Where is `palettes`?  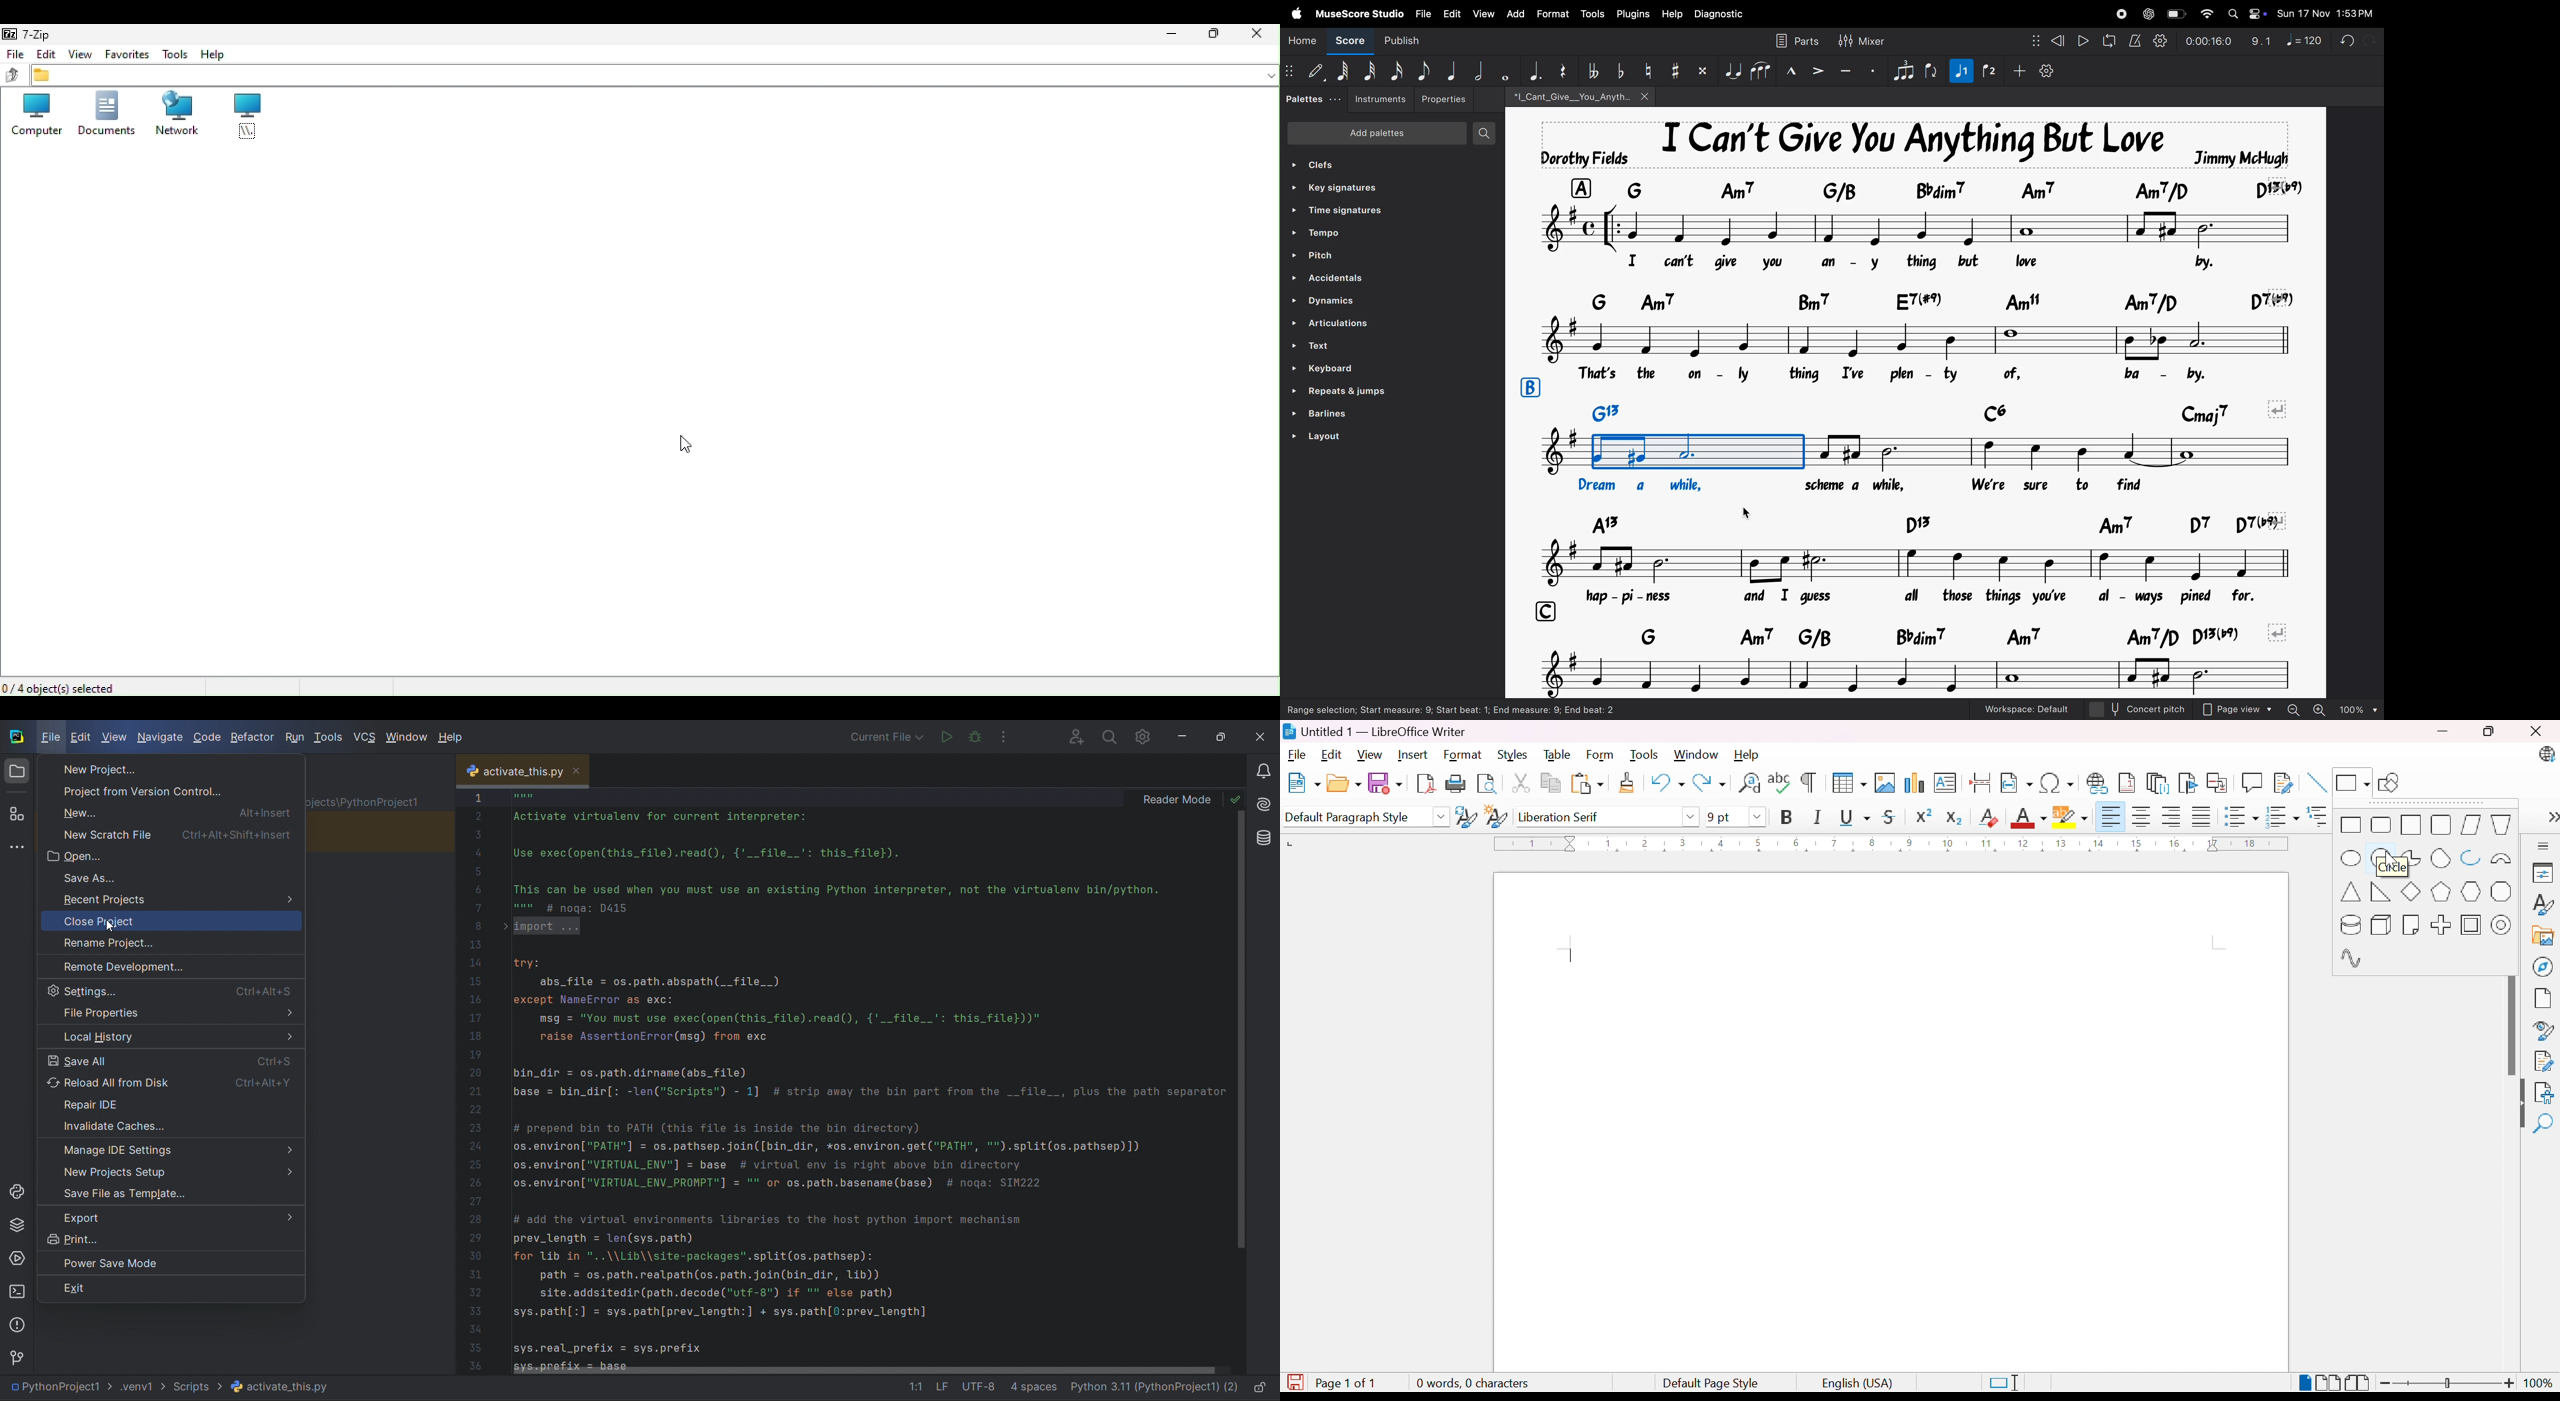 palettes is located at coordinates (1310, 101).